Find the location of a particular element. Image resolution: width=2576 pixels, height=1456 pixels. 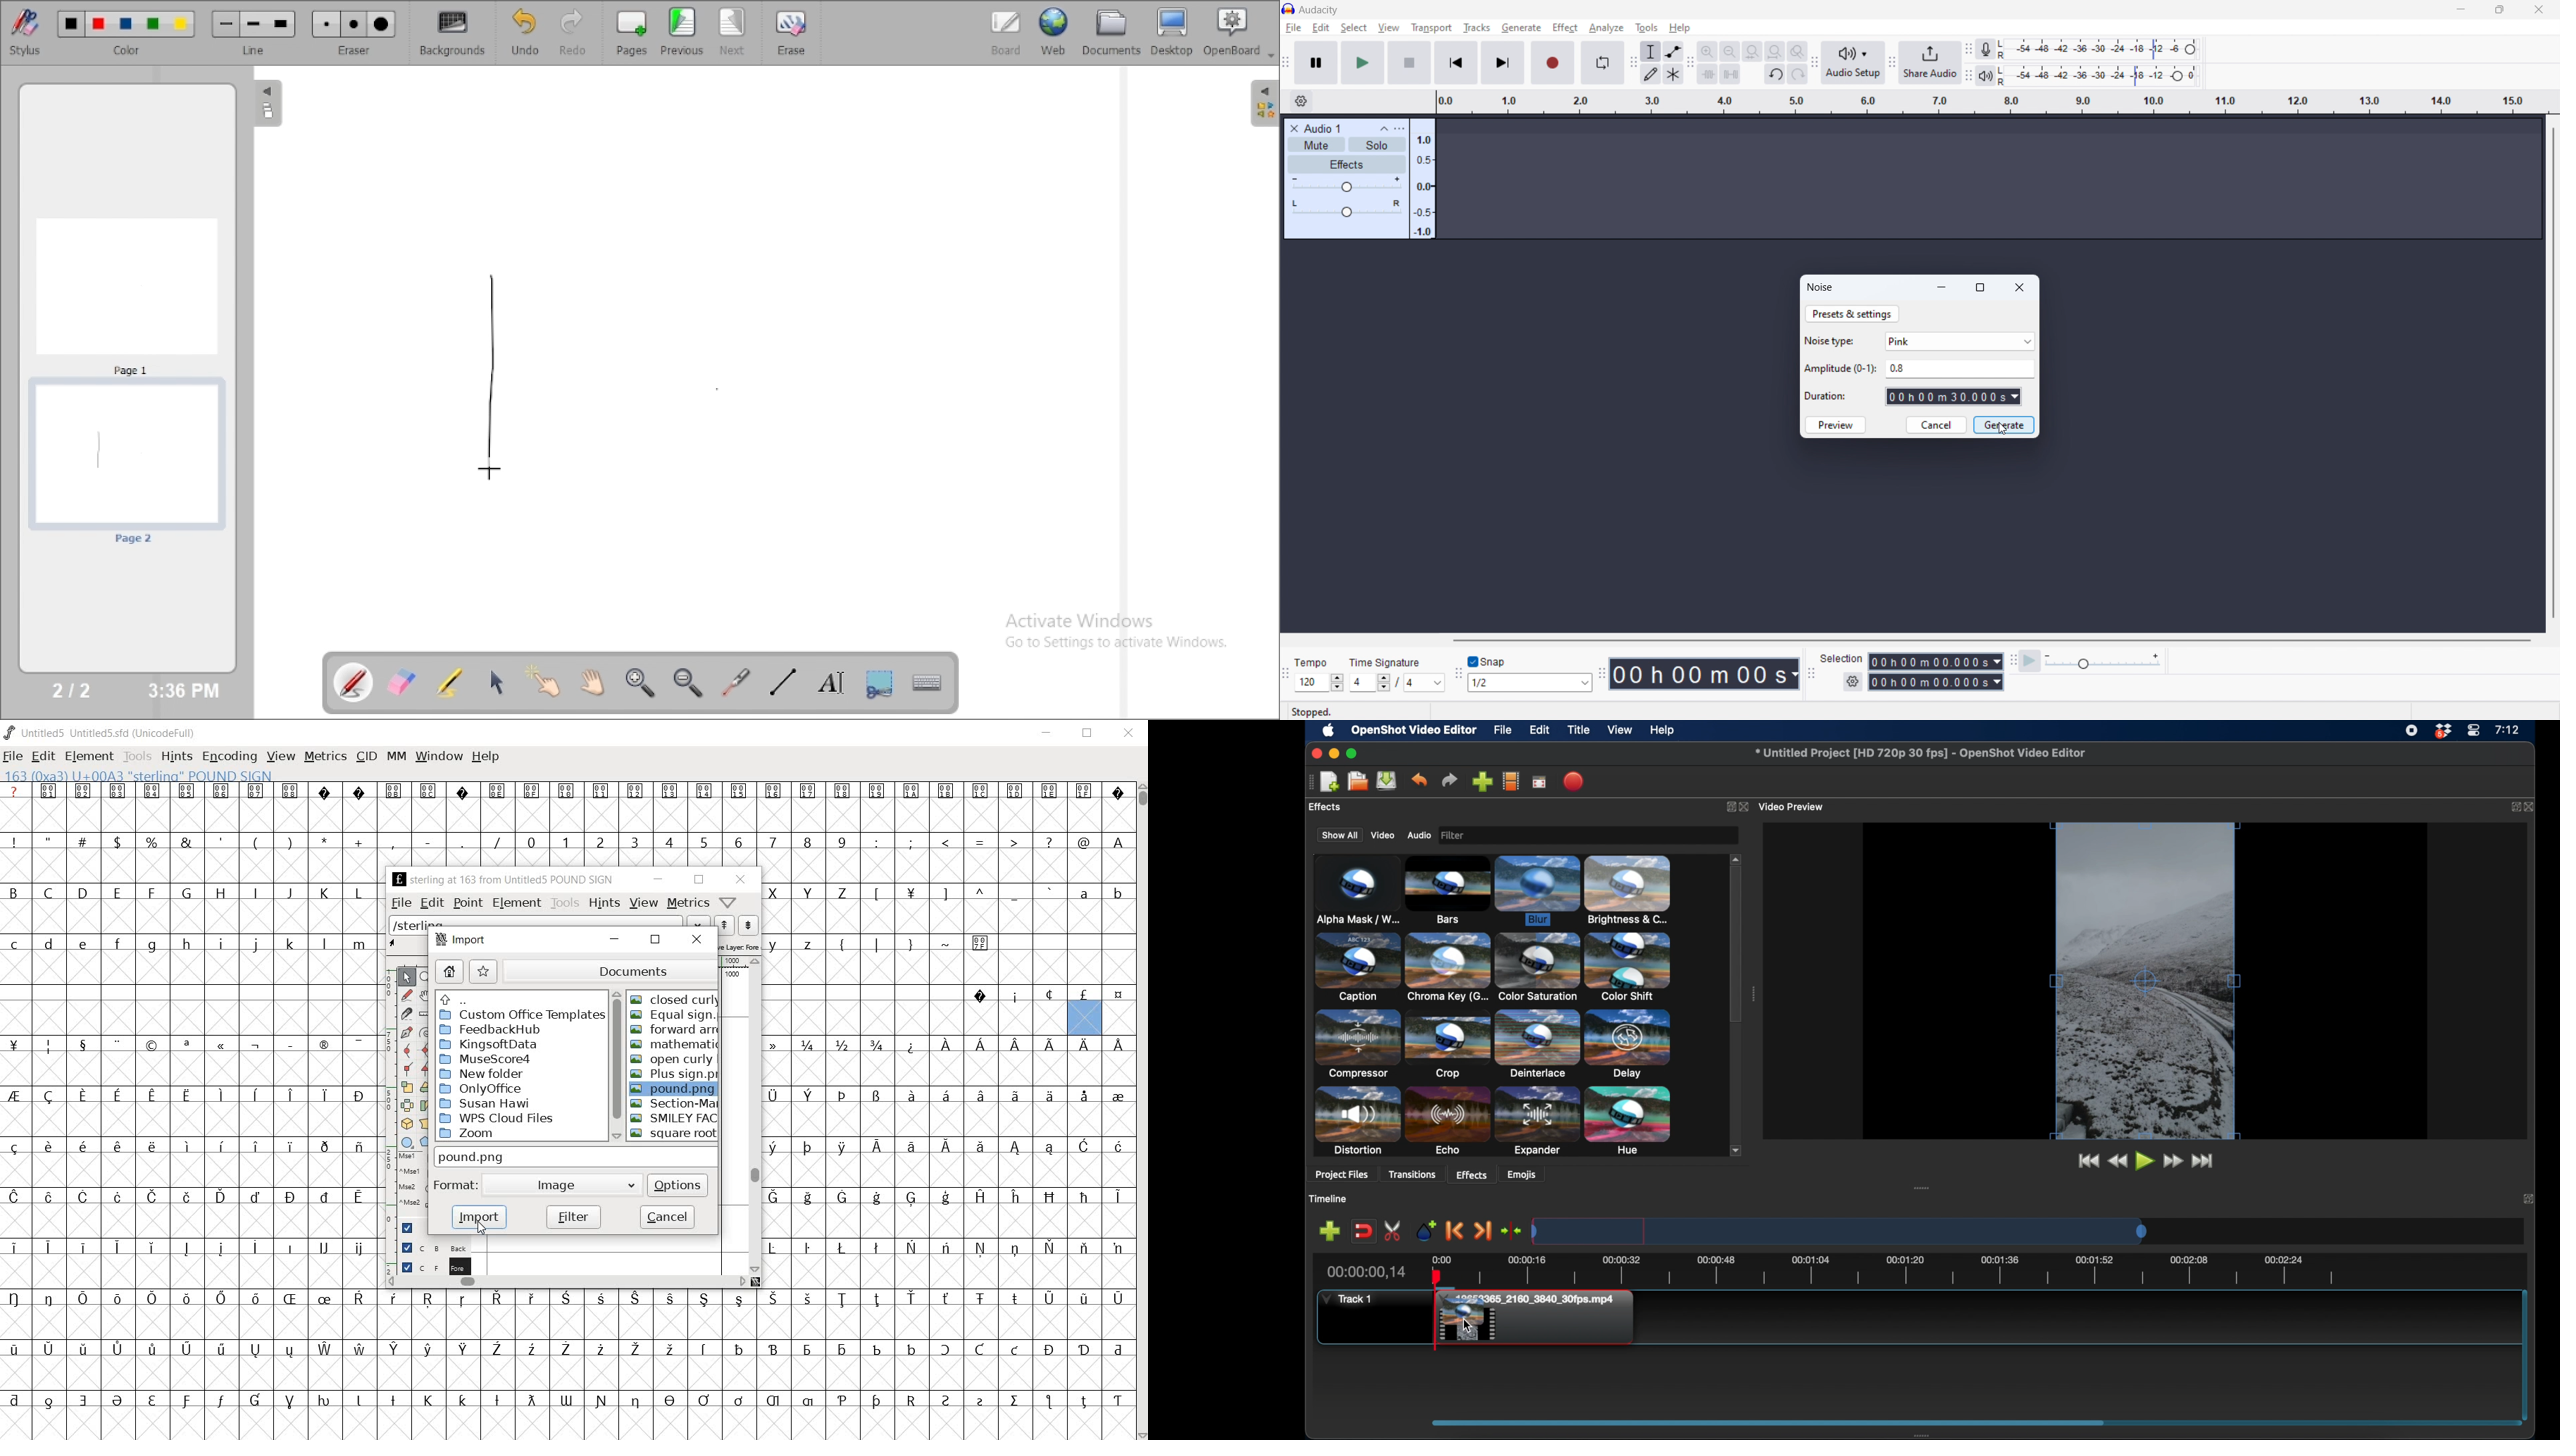

vertical scrollbar is located at coordinates (2554, 371).